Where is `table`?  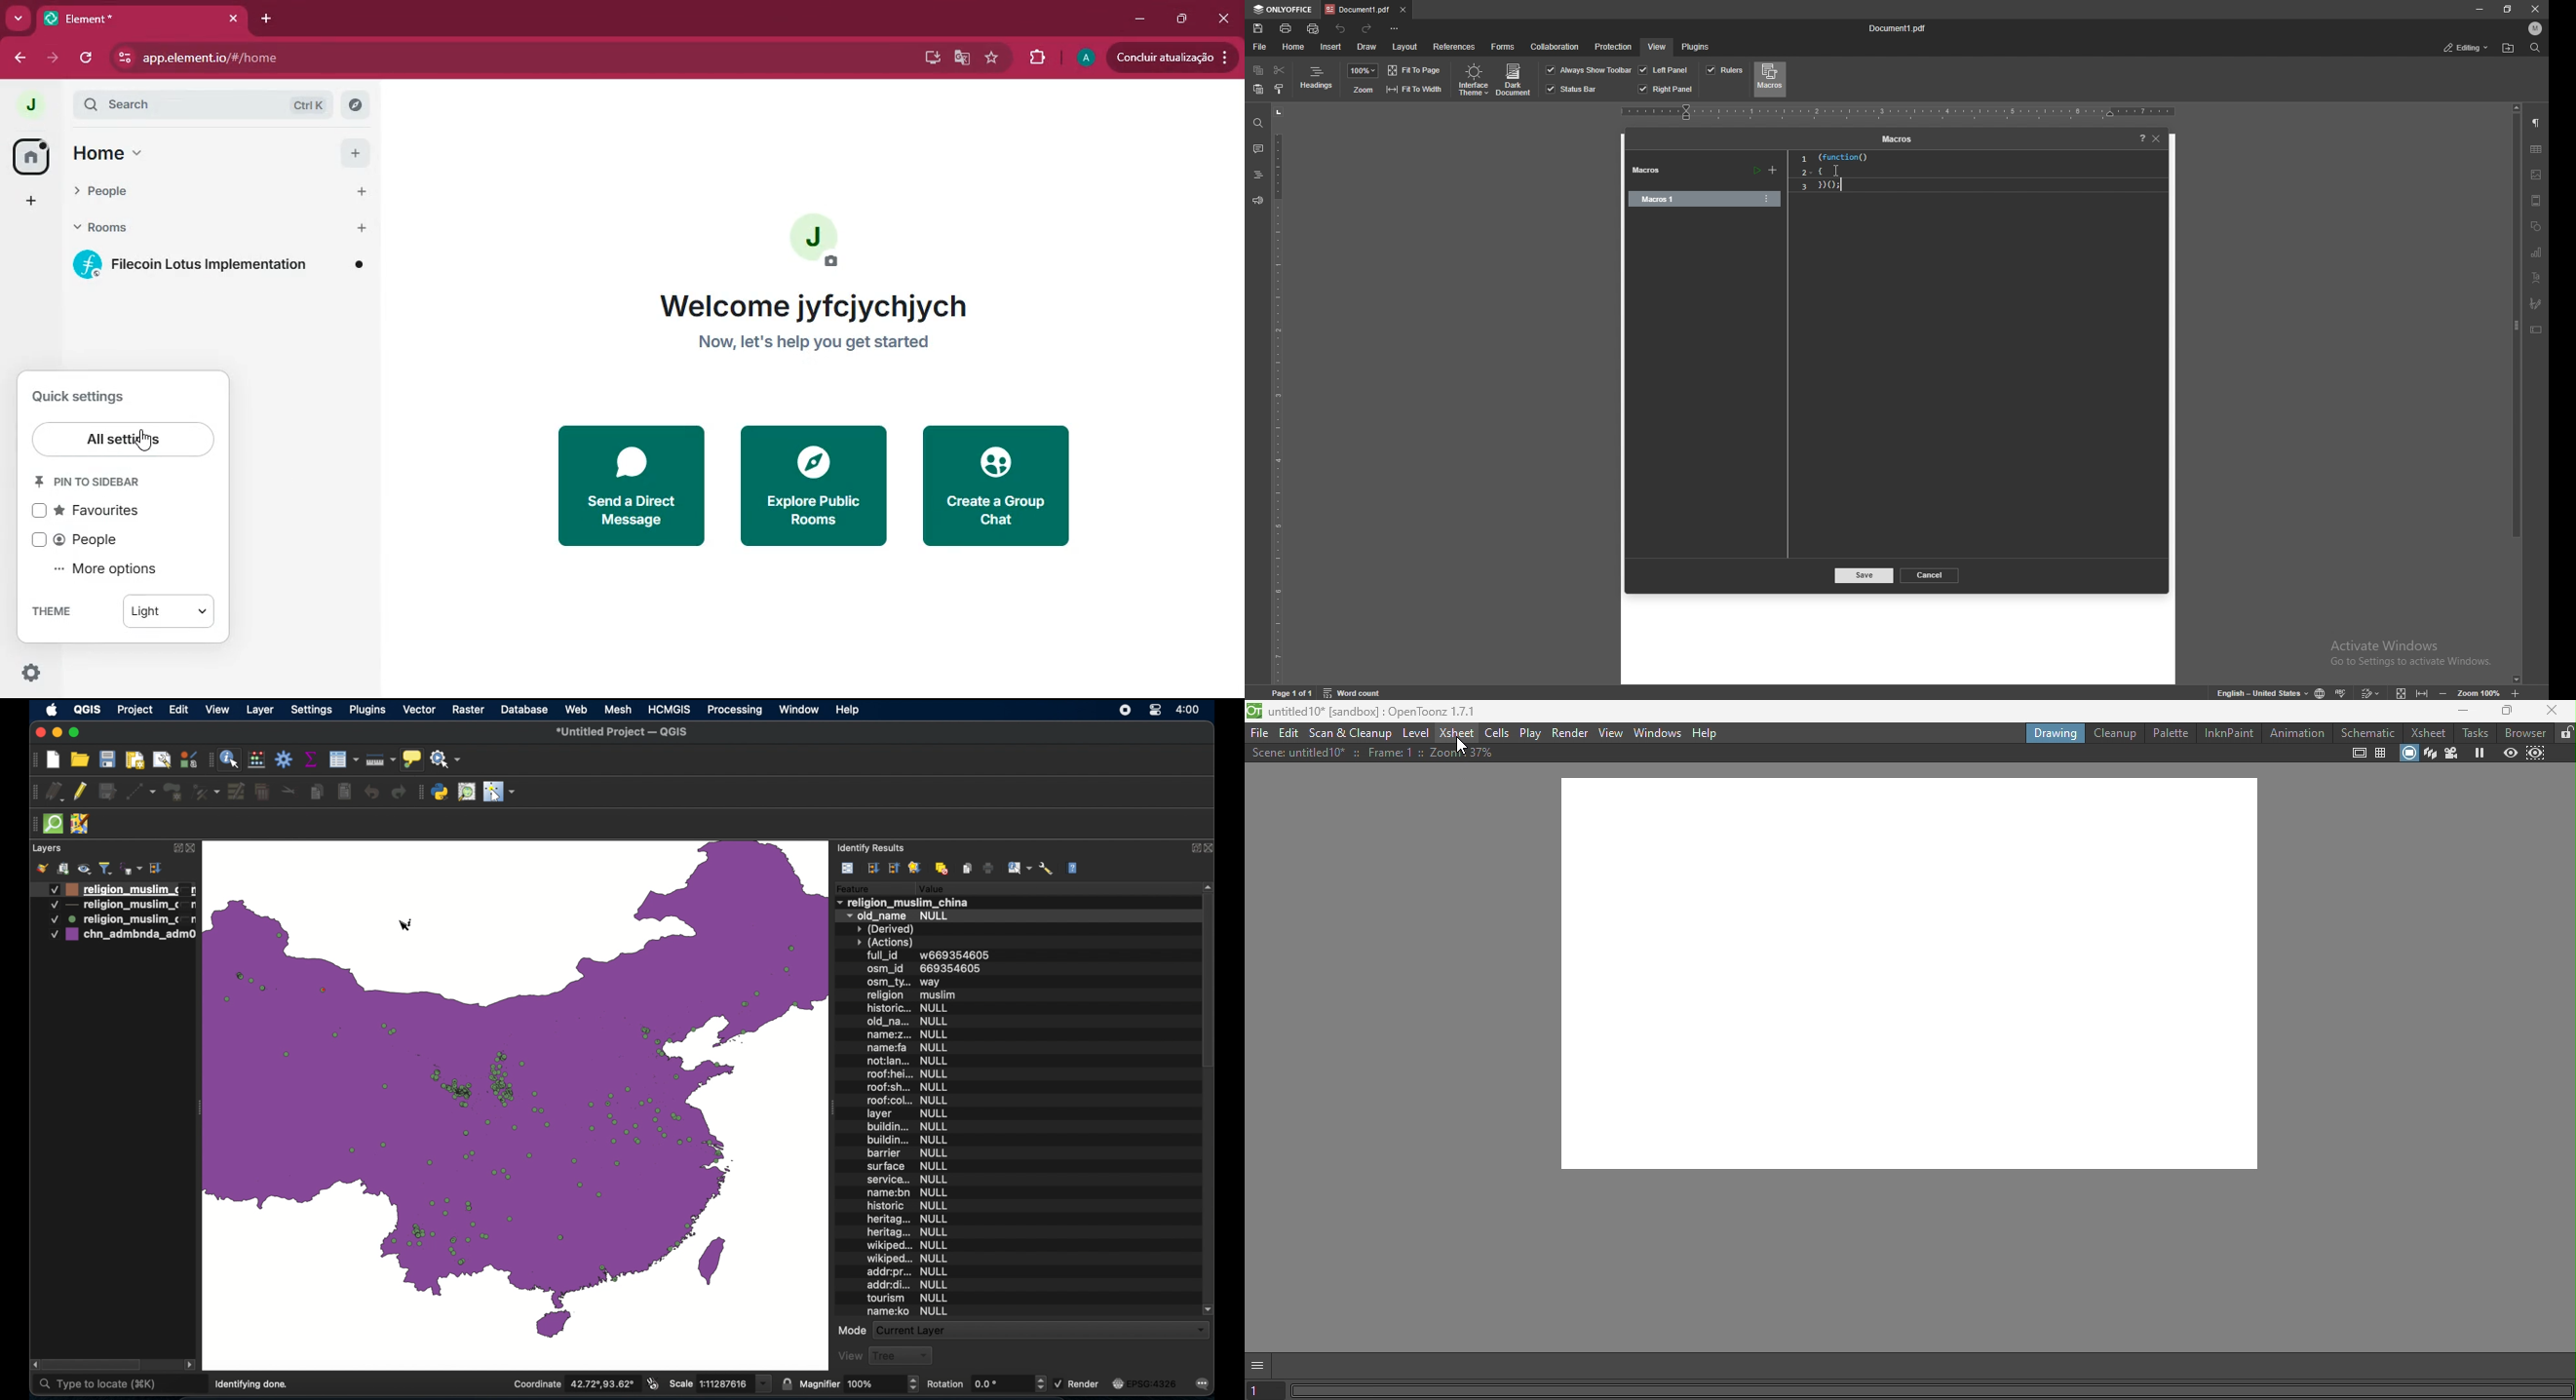 table is located at coordinates (2536, 150).